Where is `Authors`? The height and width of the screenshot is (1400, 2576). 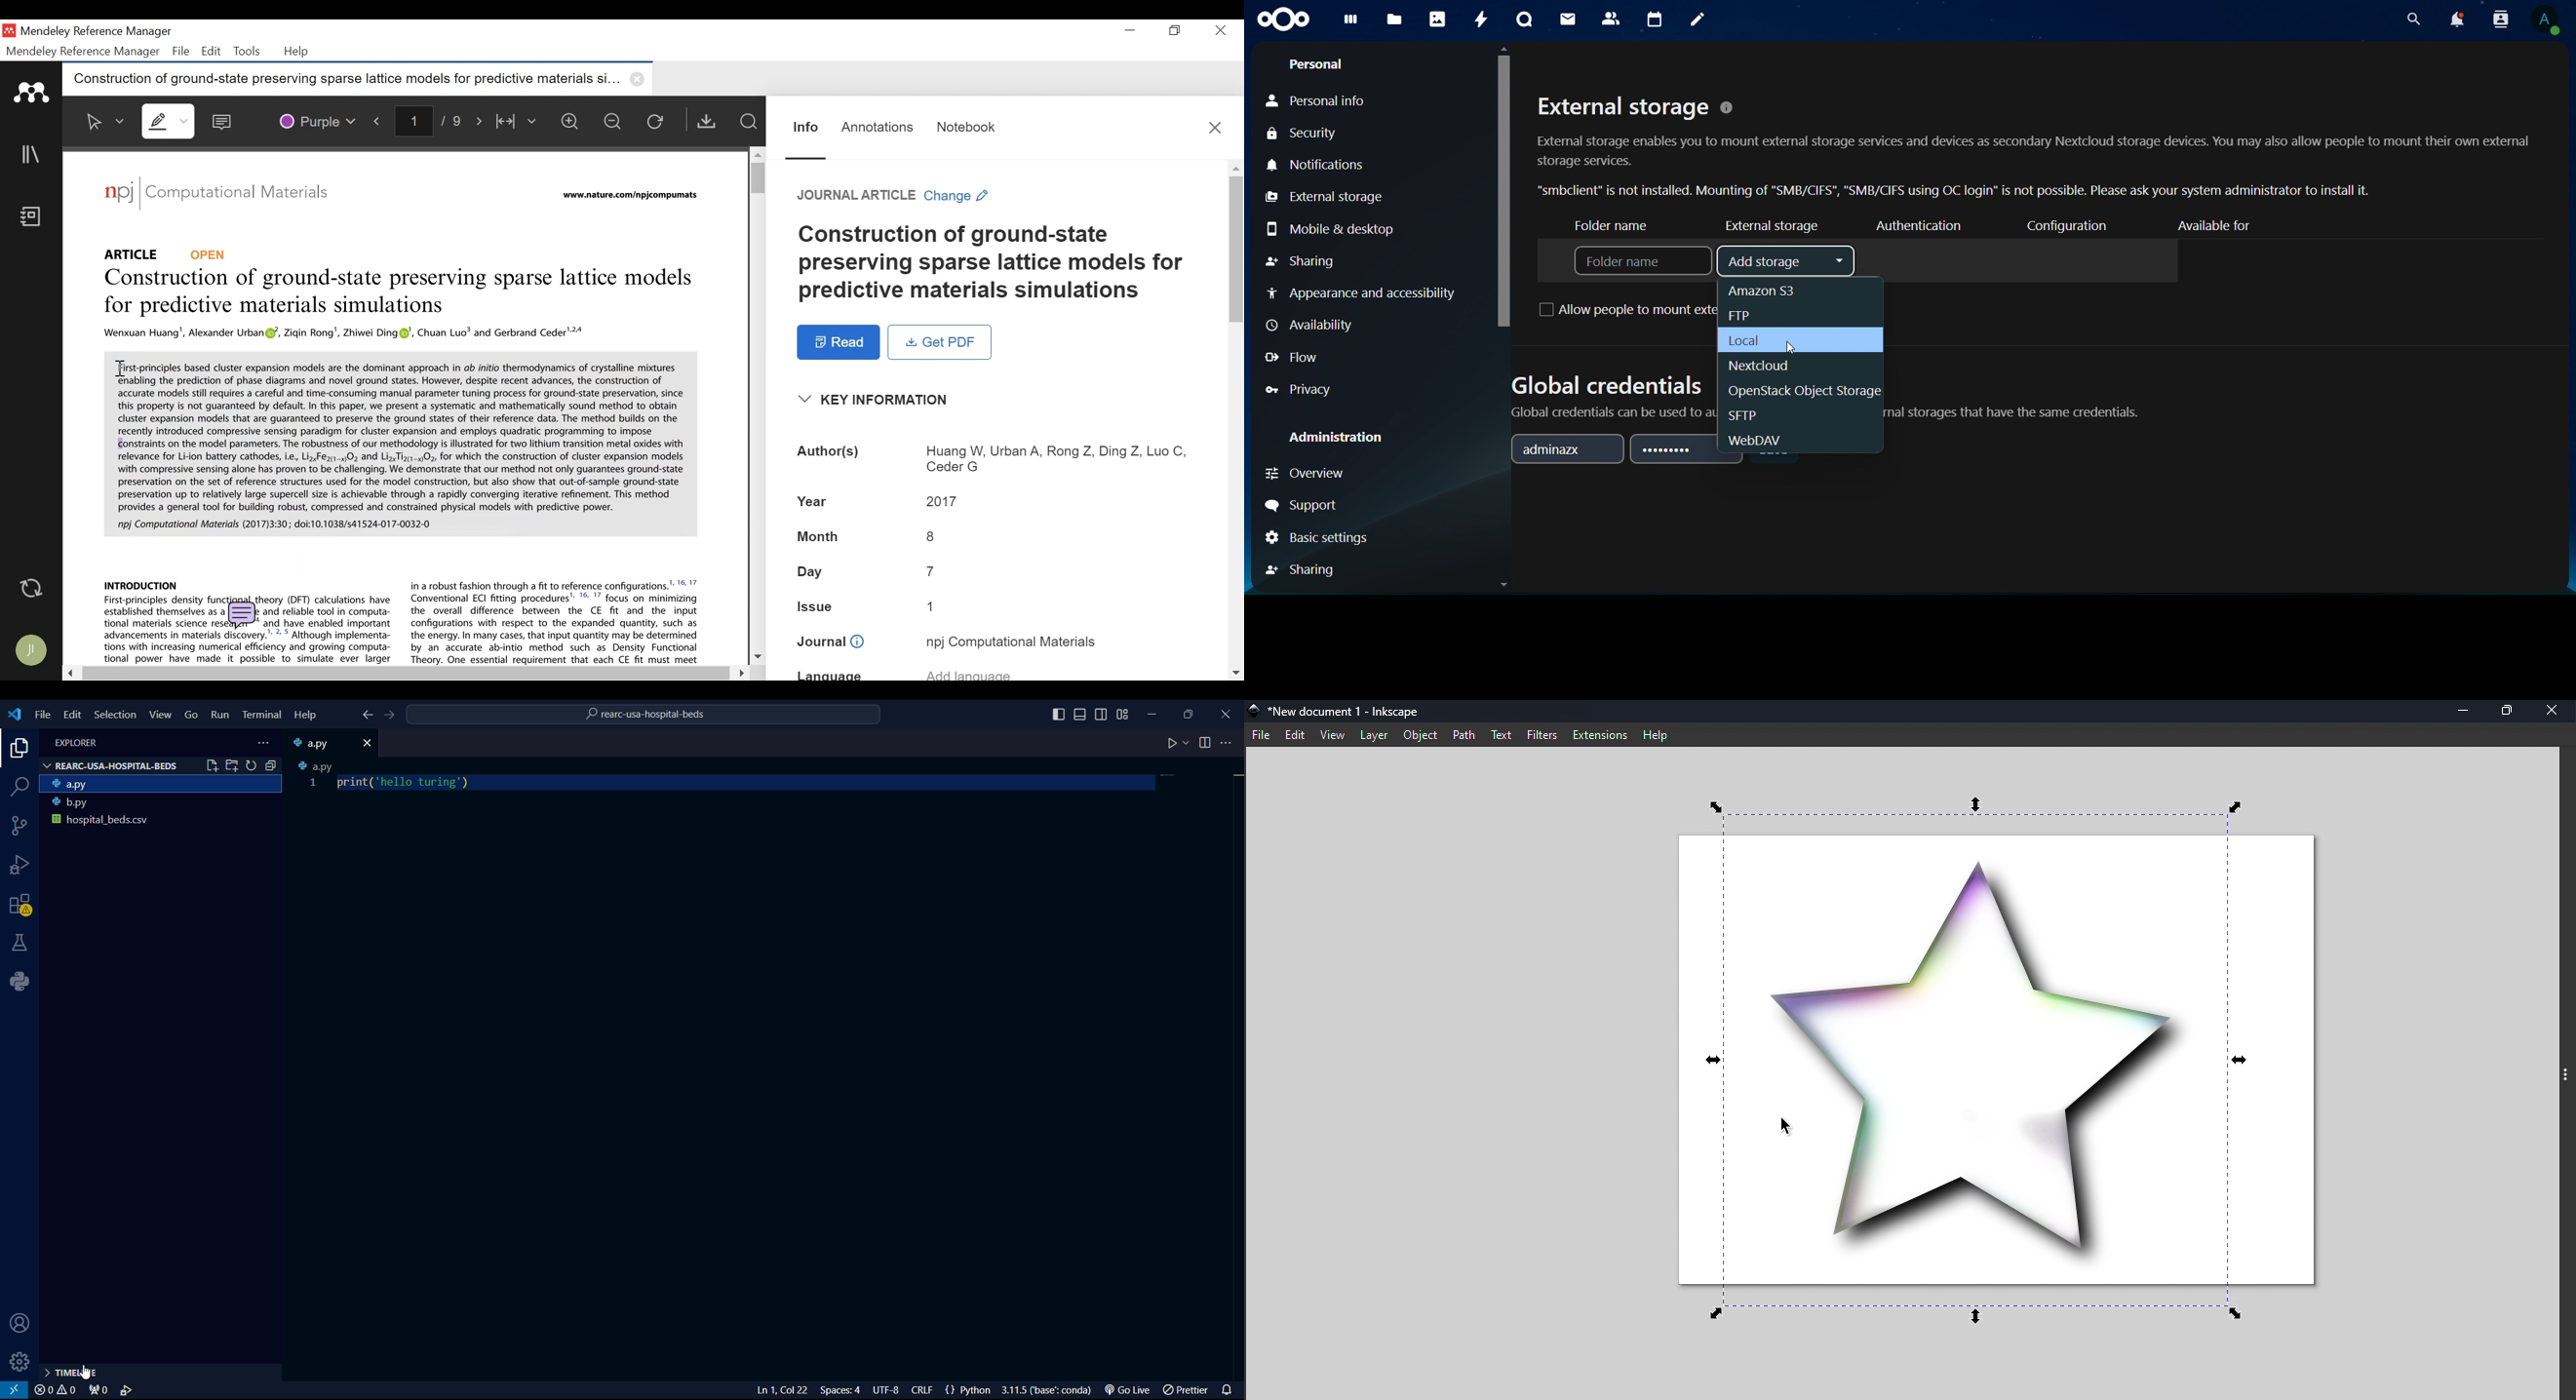 Authors is located at coordinates (1055, 460).